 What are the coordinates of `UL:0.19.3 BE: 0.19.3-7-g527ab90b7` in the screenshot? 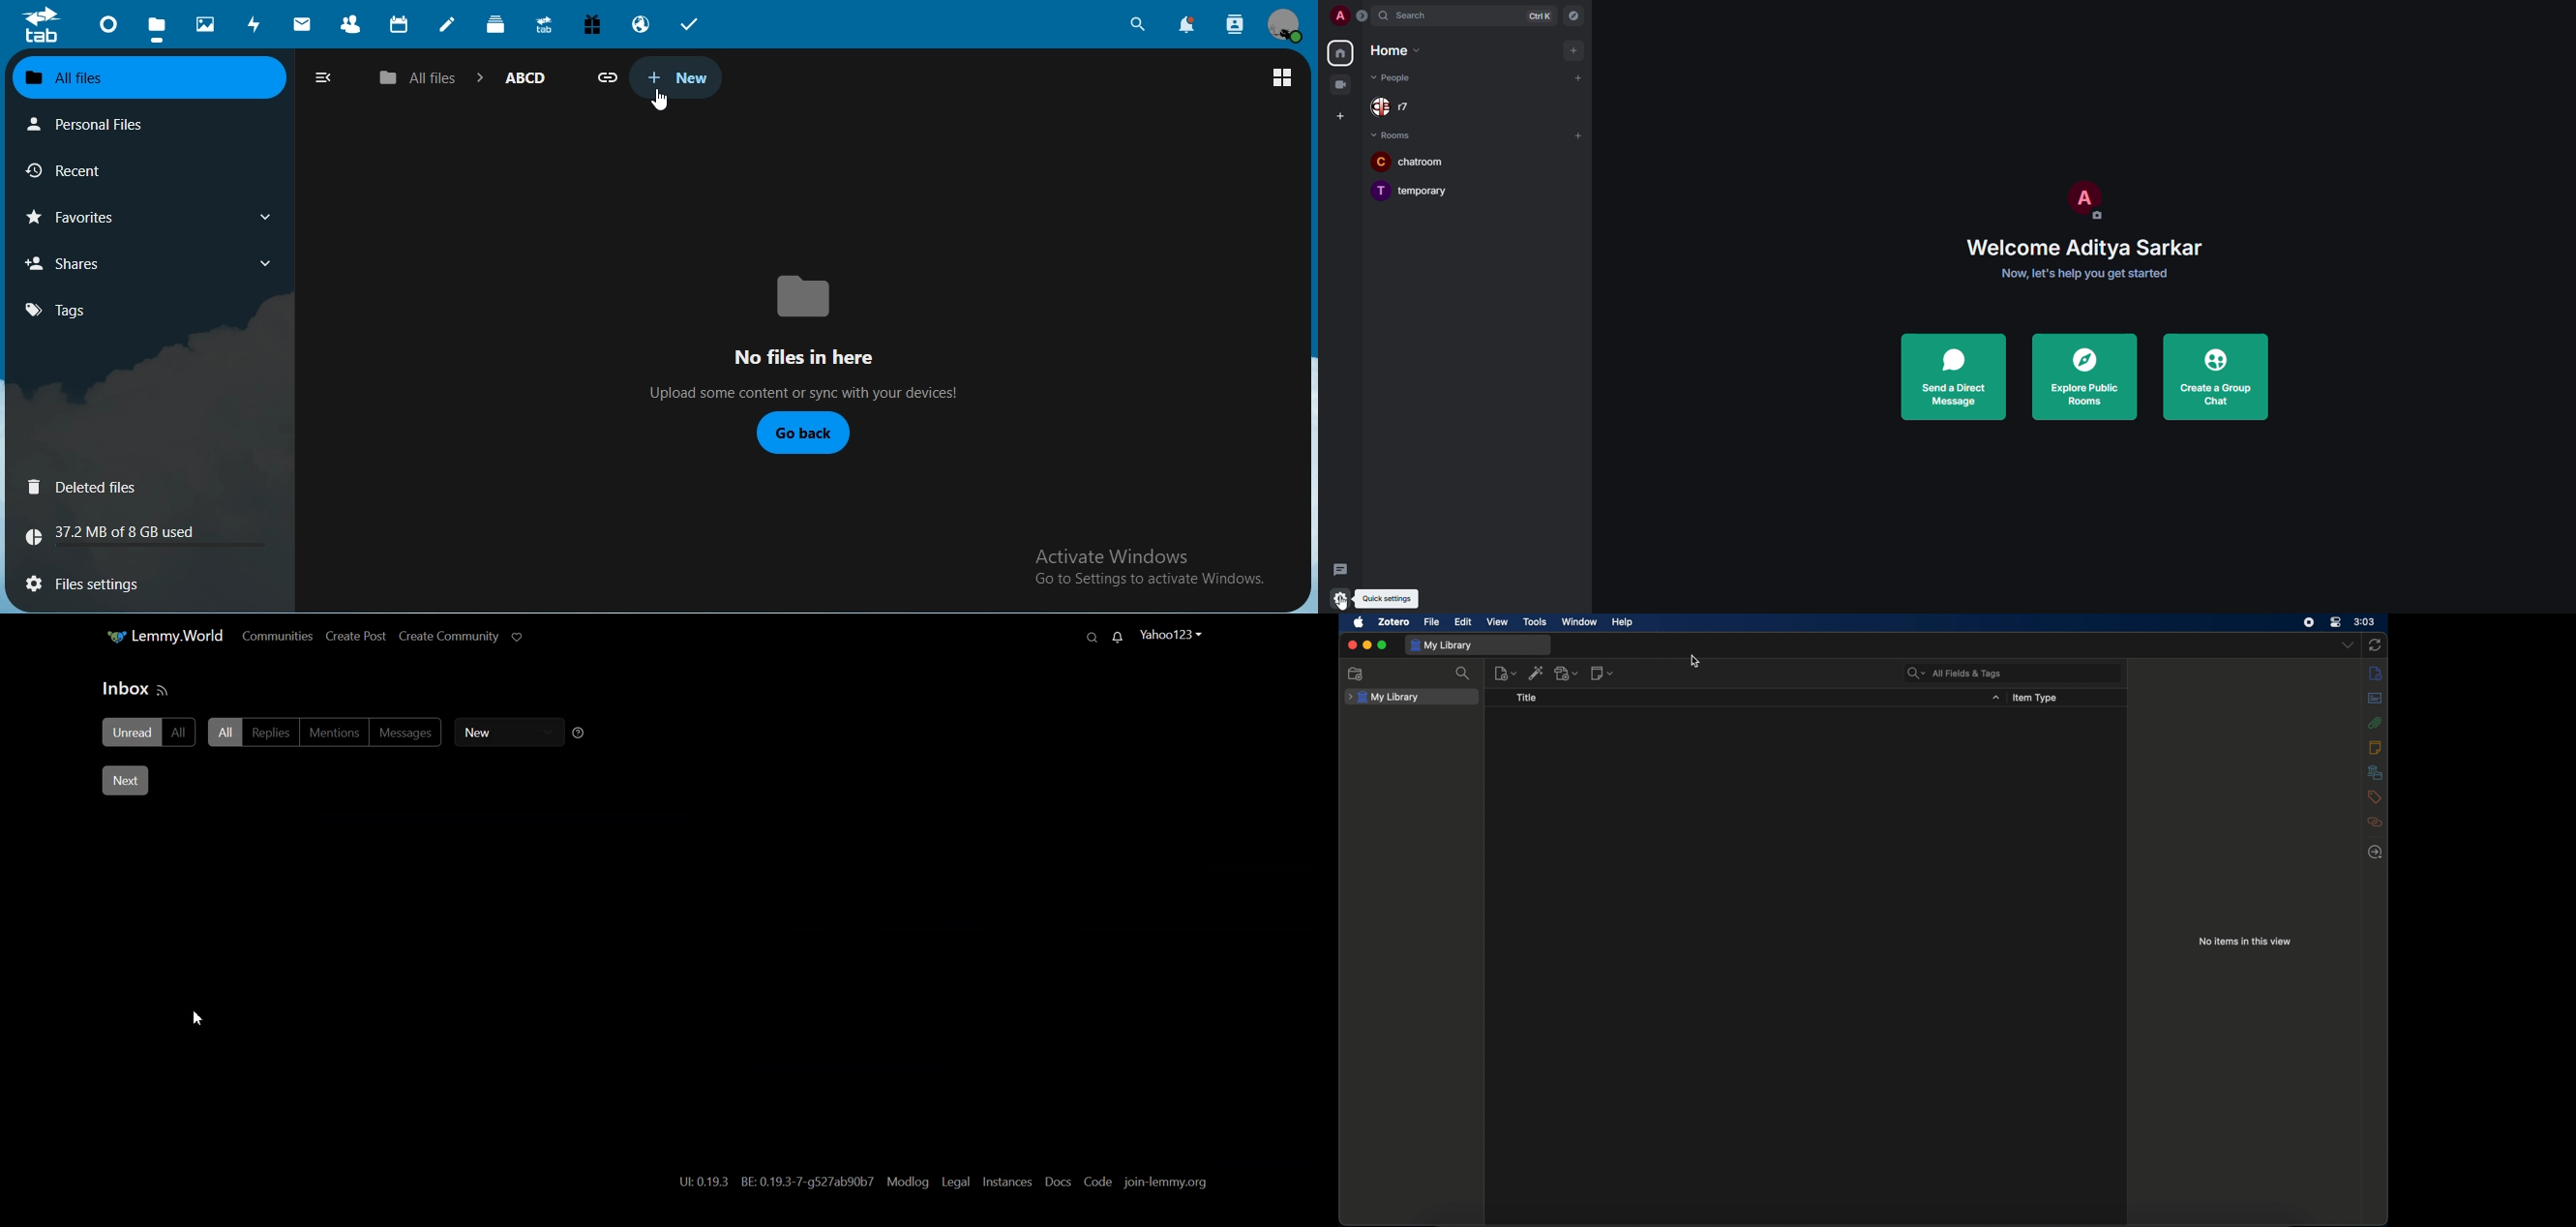 It's located at (772, 1184).